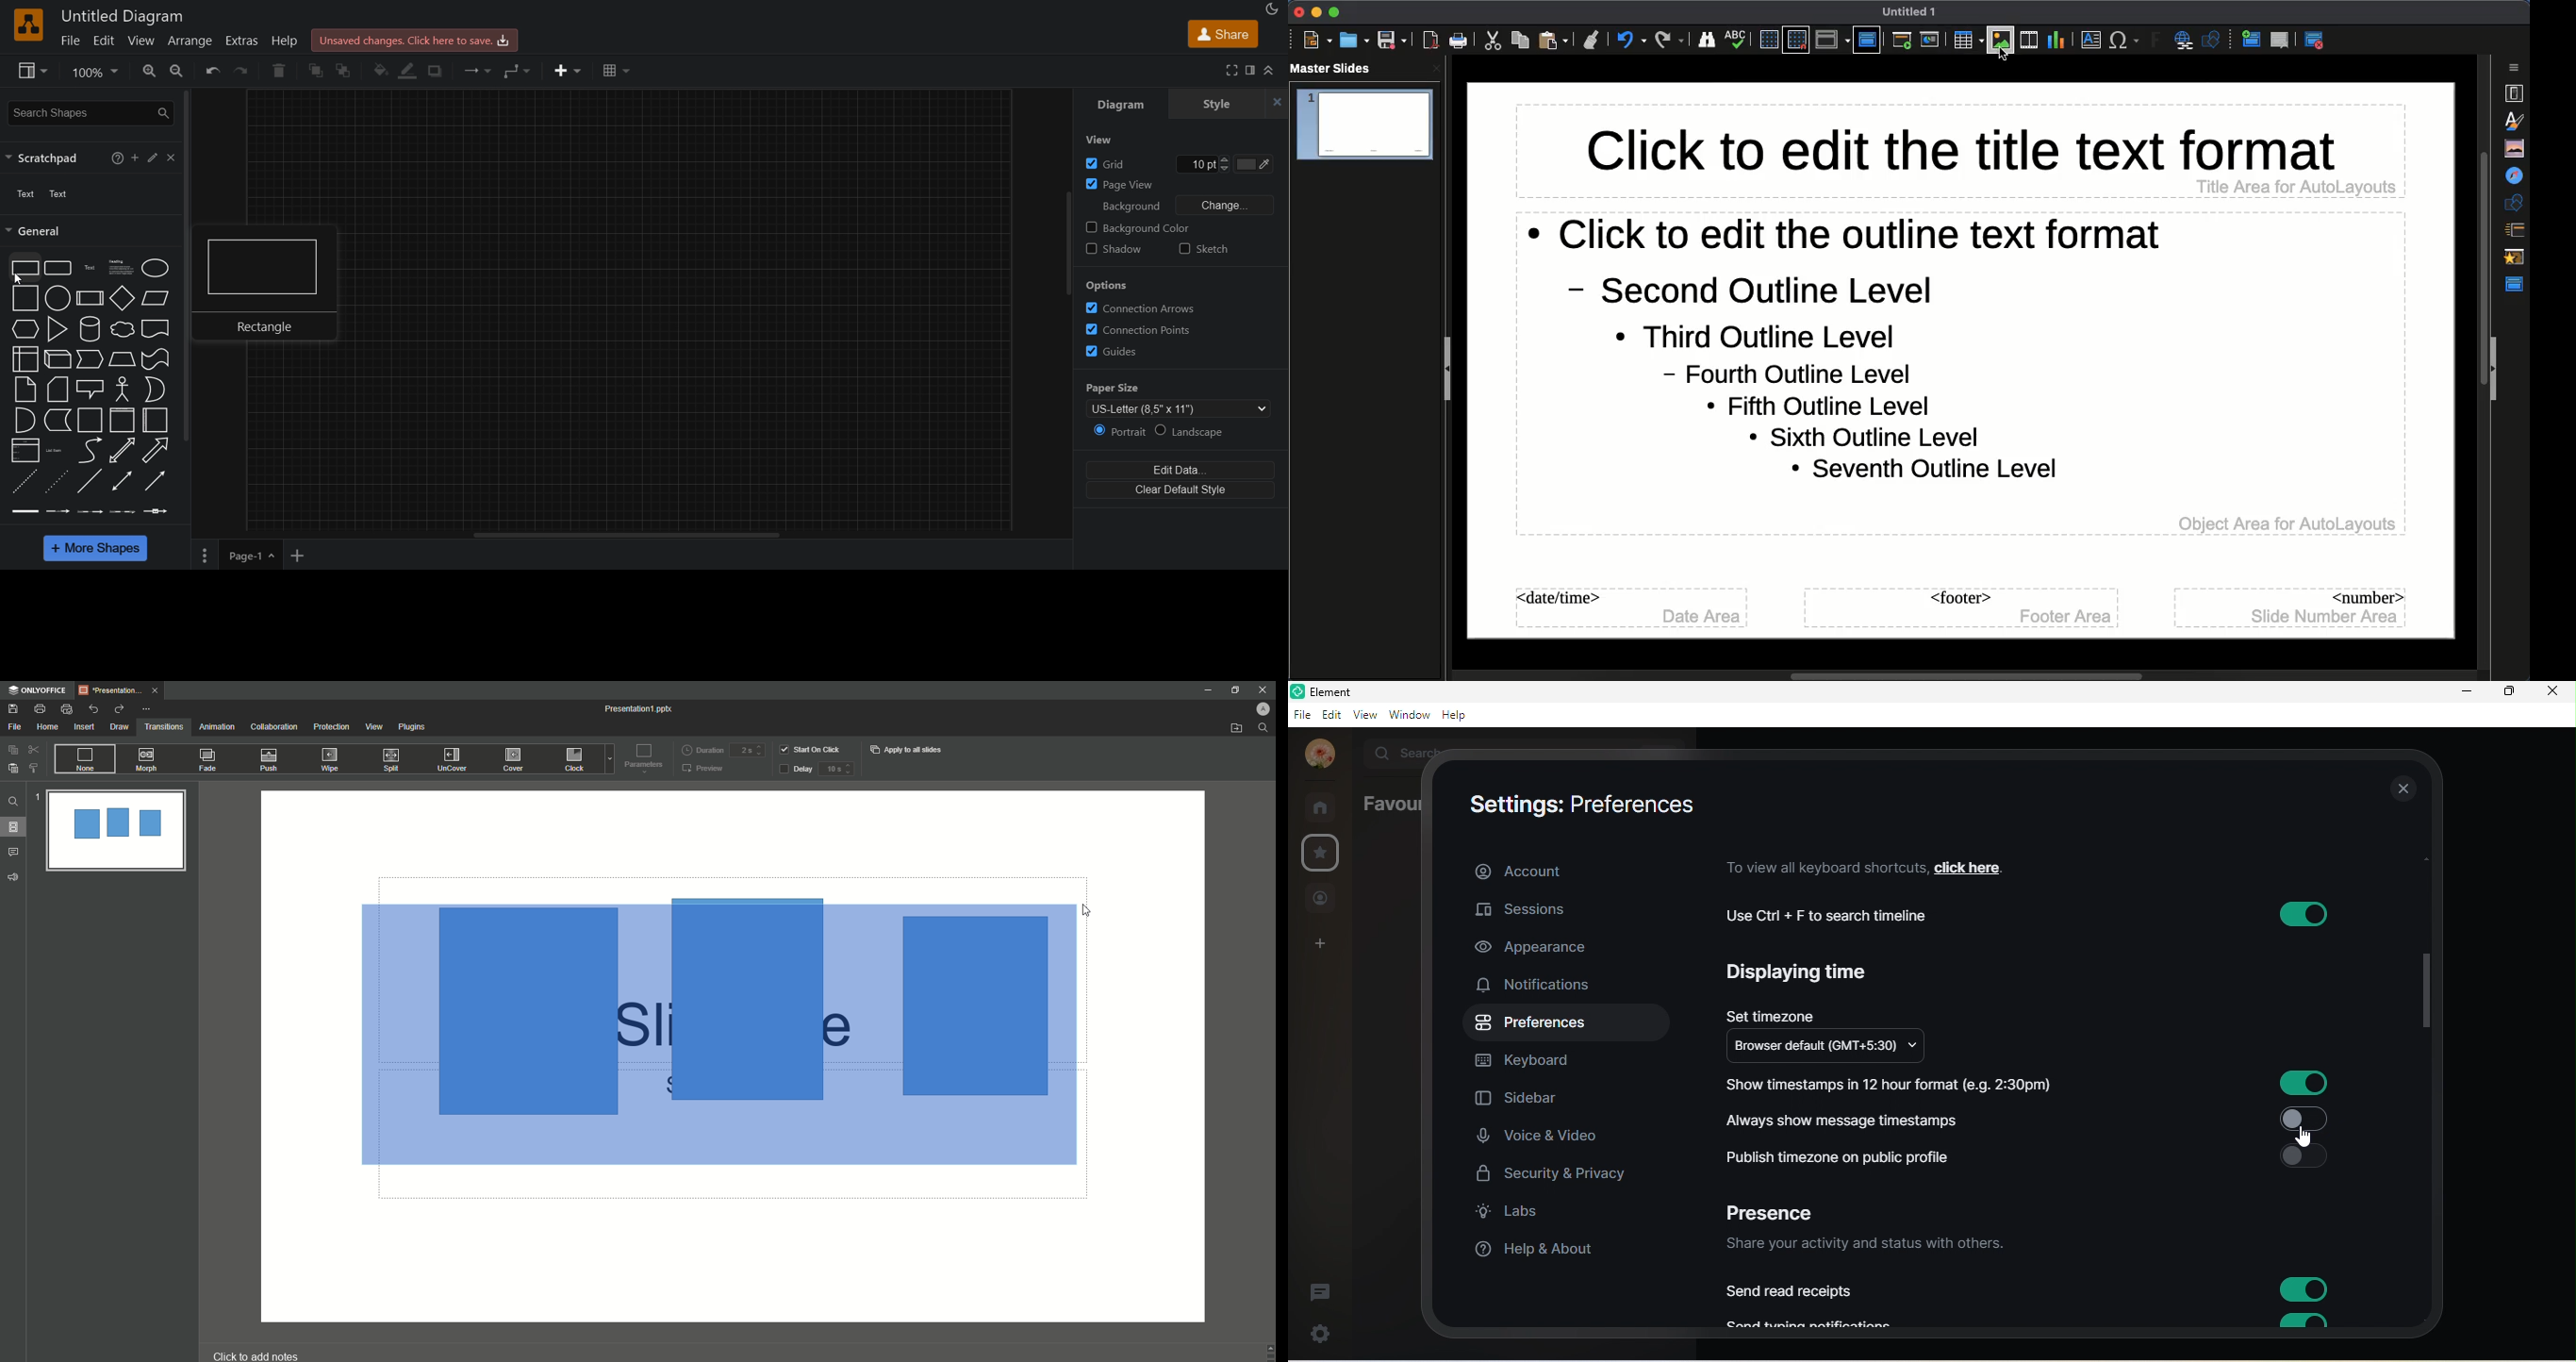 The height and width of the screenshot is (1372, 2576). Describe the element at coordinates (457, 760) in the screenshot. I see `UnCover` at that location.